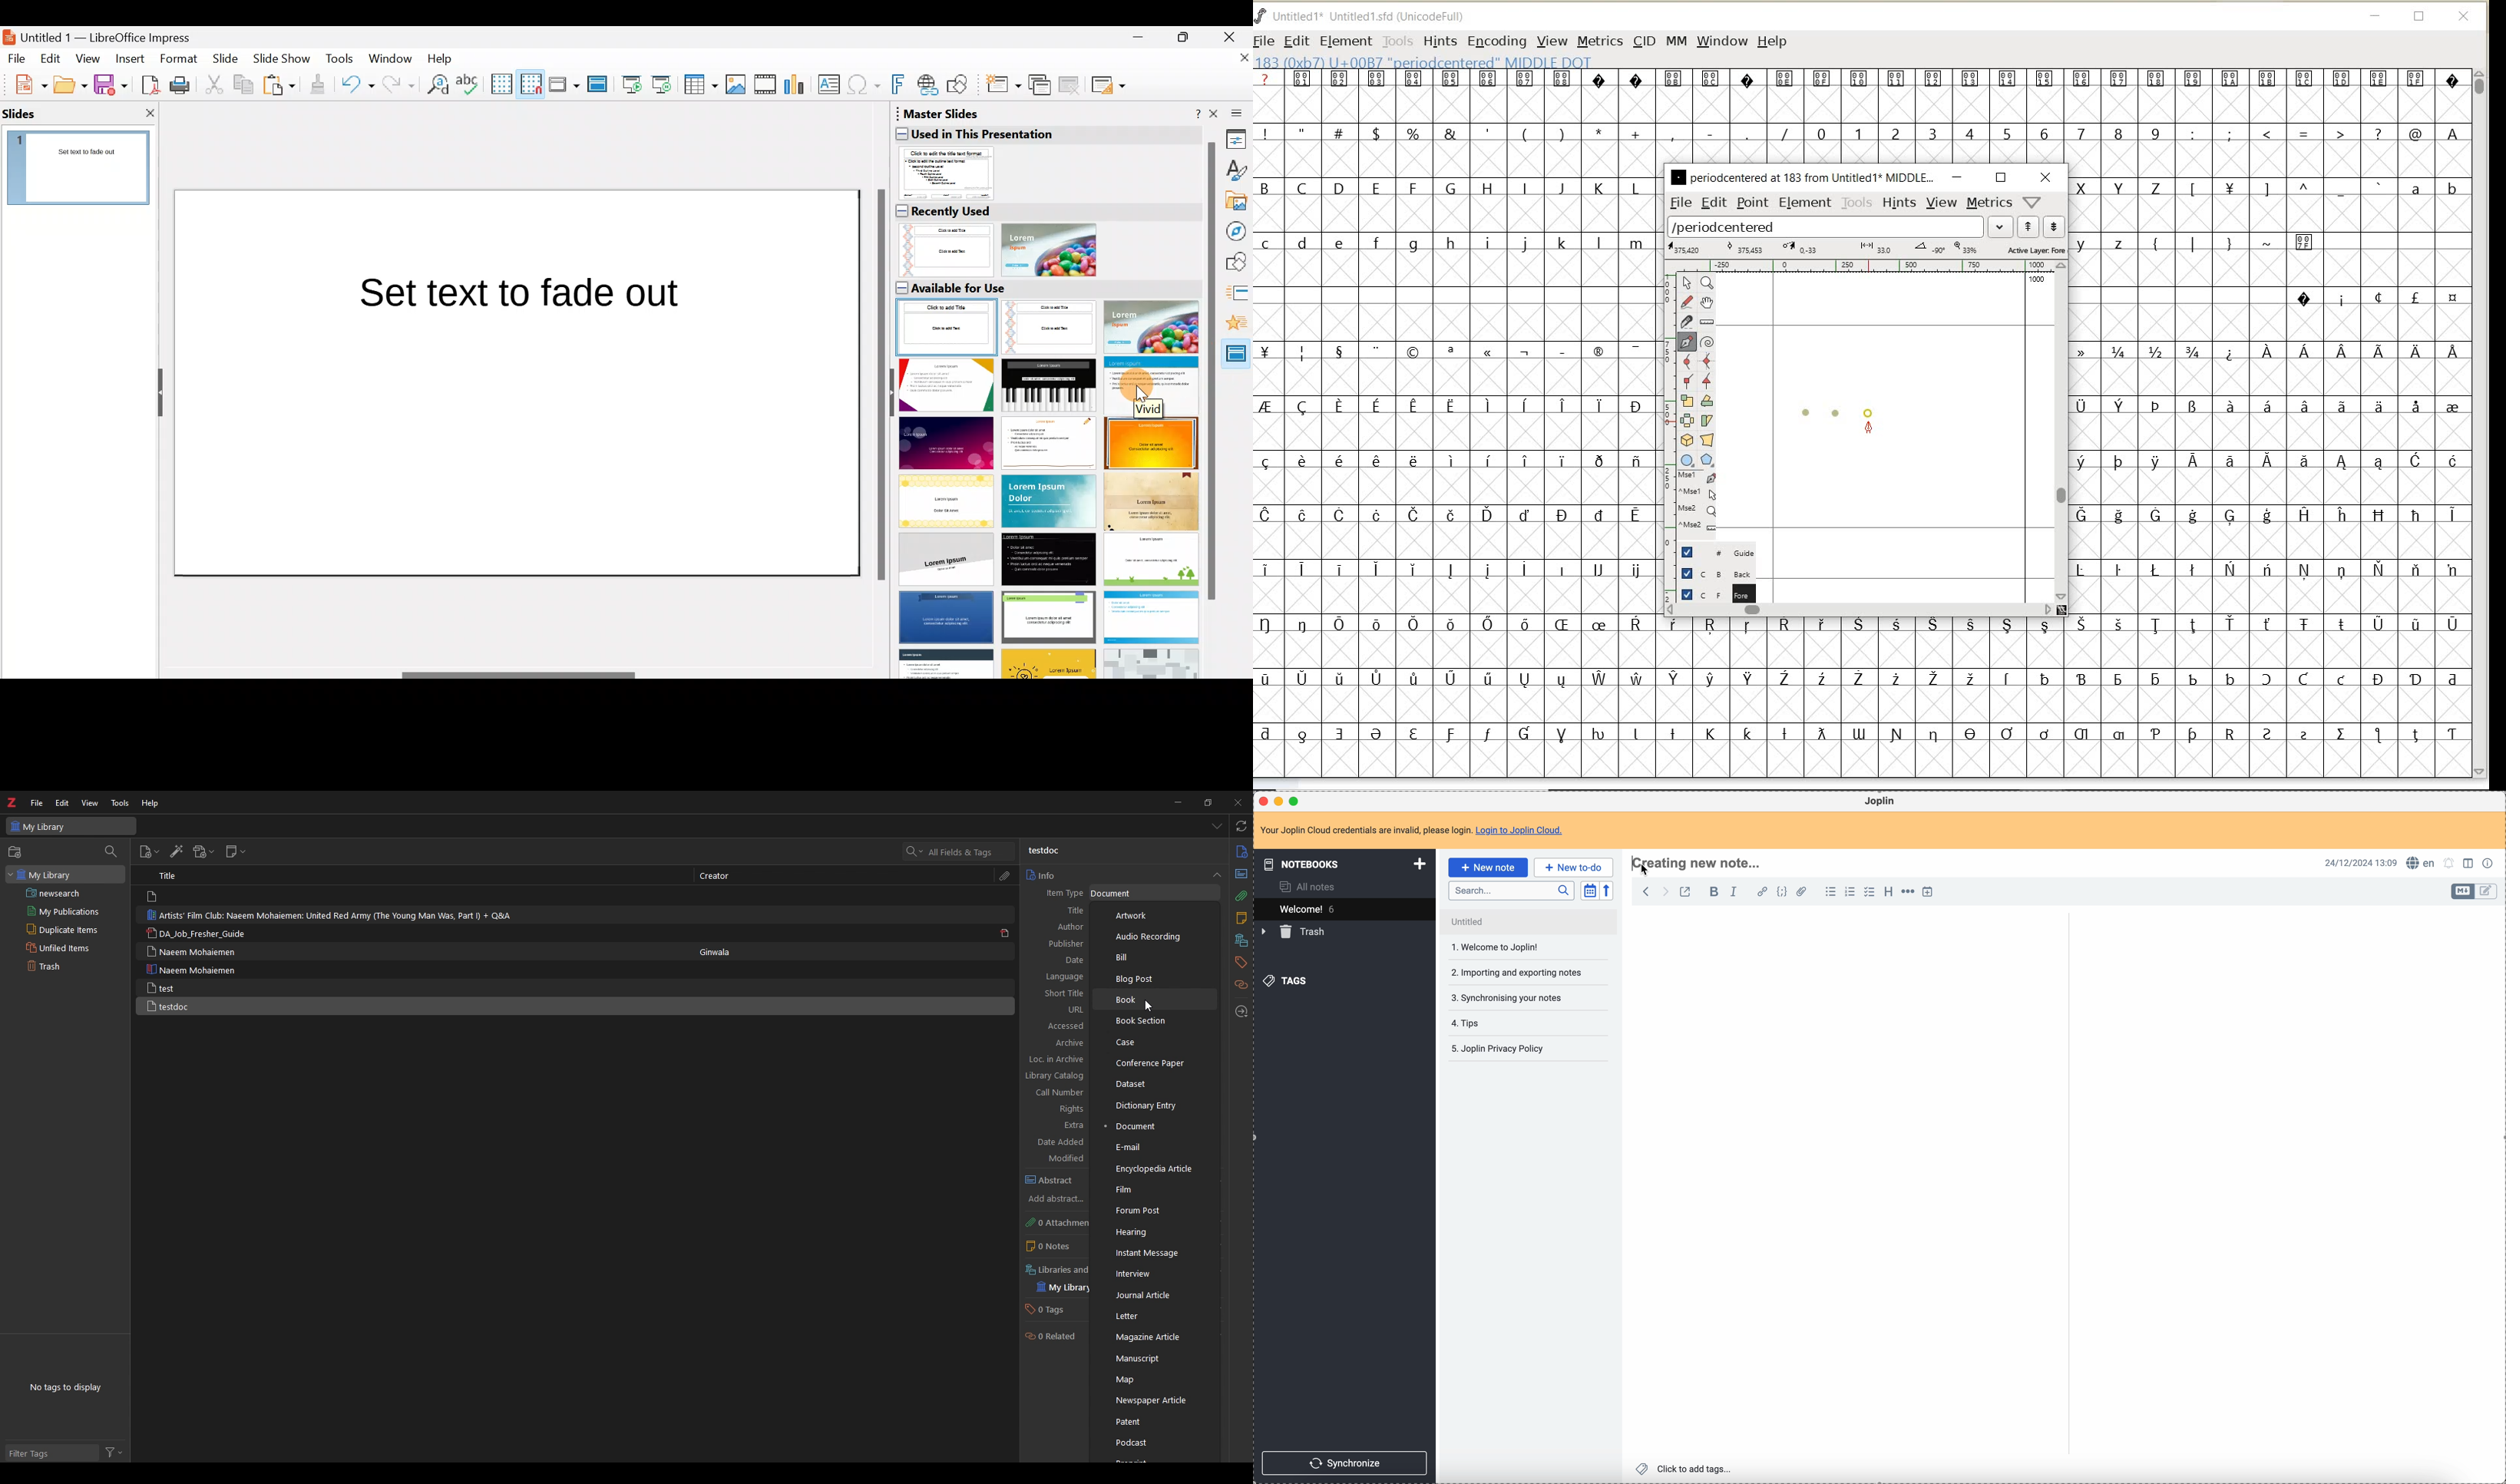  Describe the element at coordinates (1310, 886) in the screenshot. I see `all notes` at that location.